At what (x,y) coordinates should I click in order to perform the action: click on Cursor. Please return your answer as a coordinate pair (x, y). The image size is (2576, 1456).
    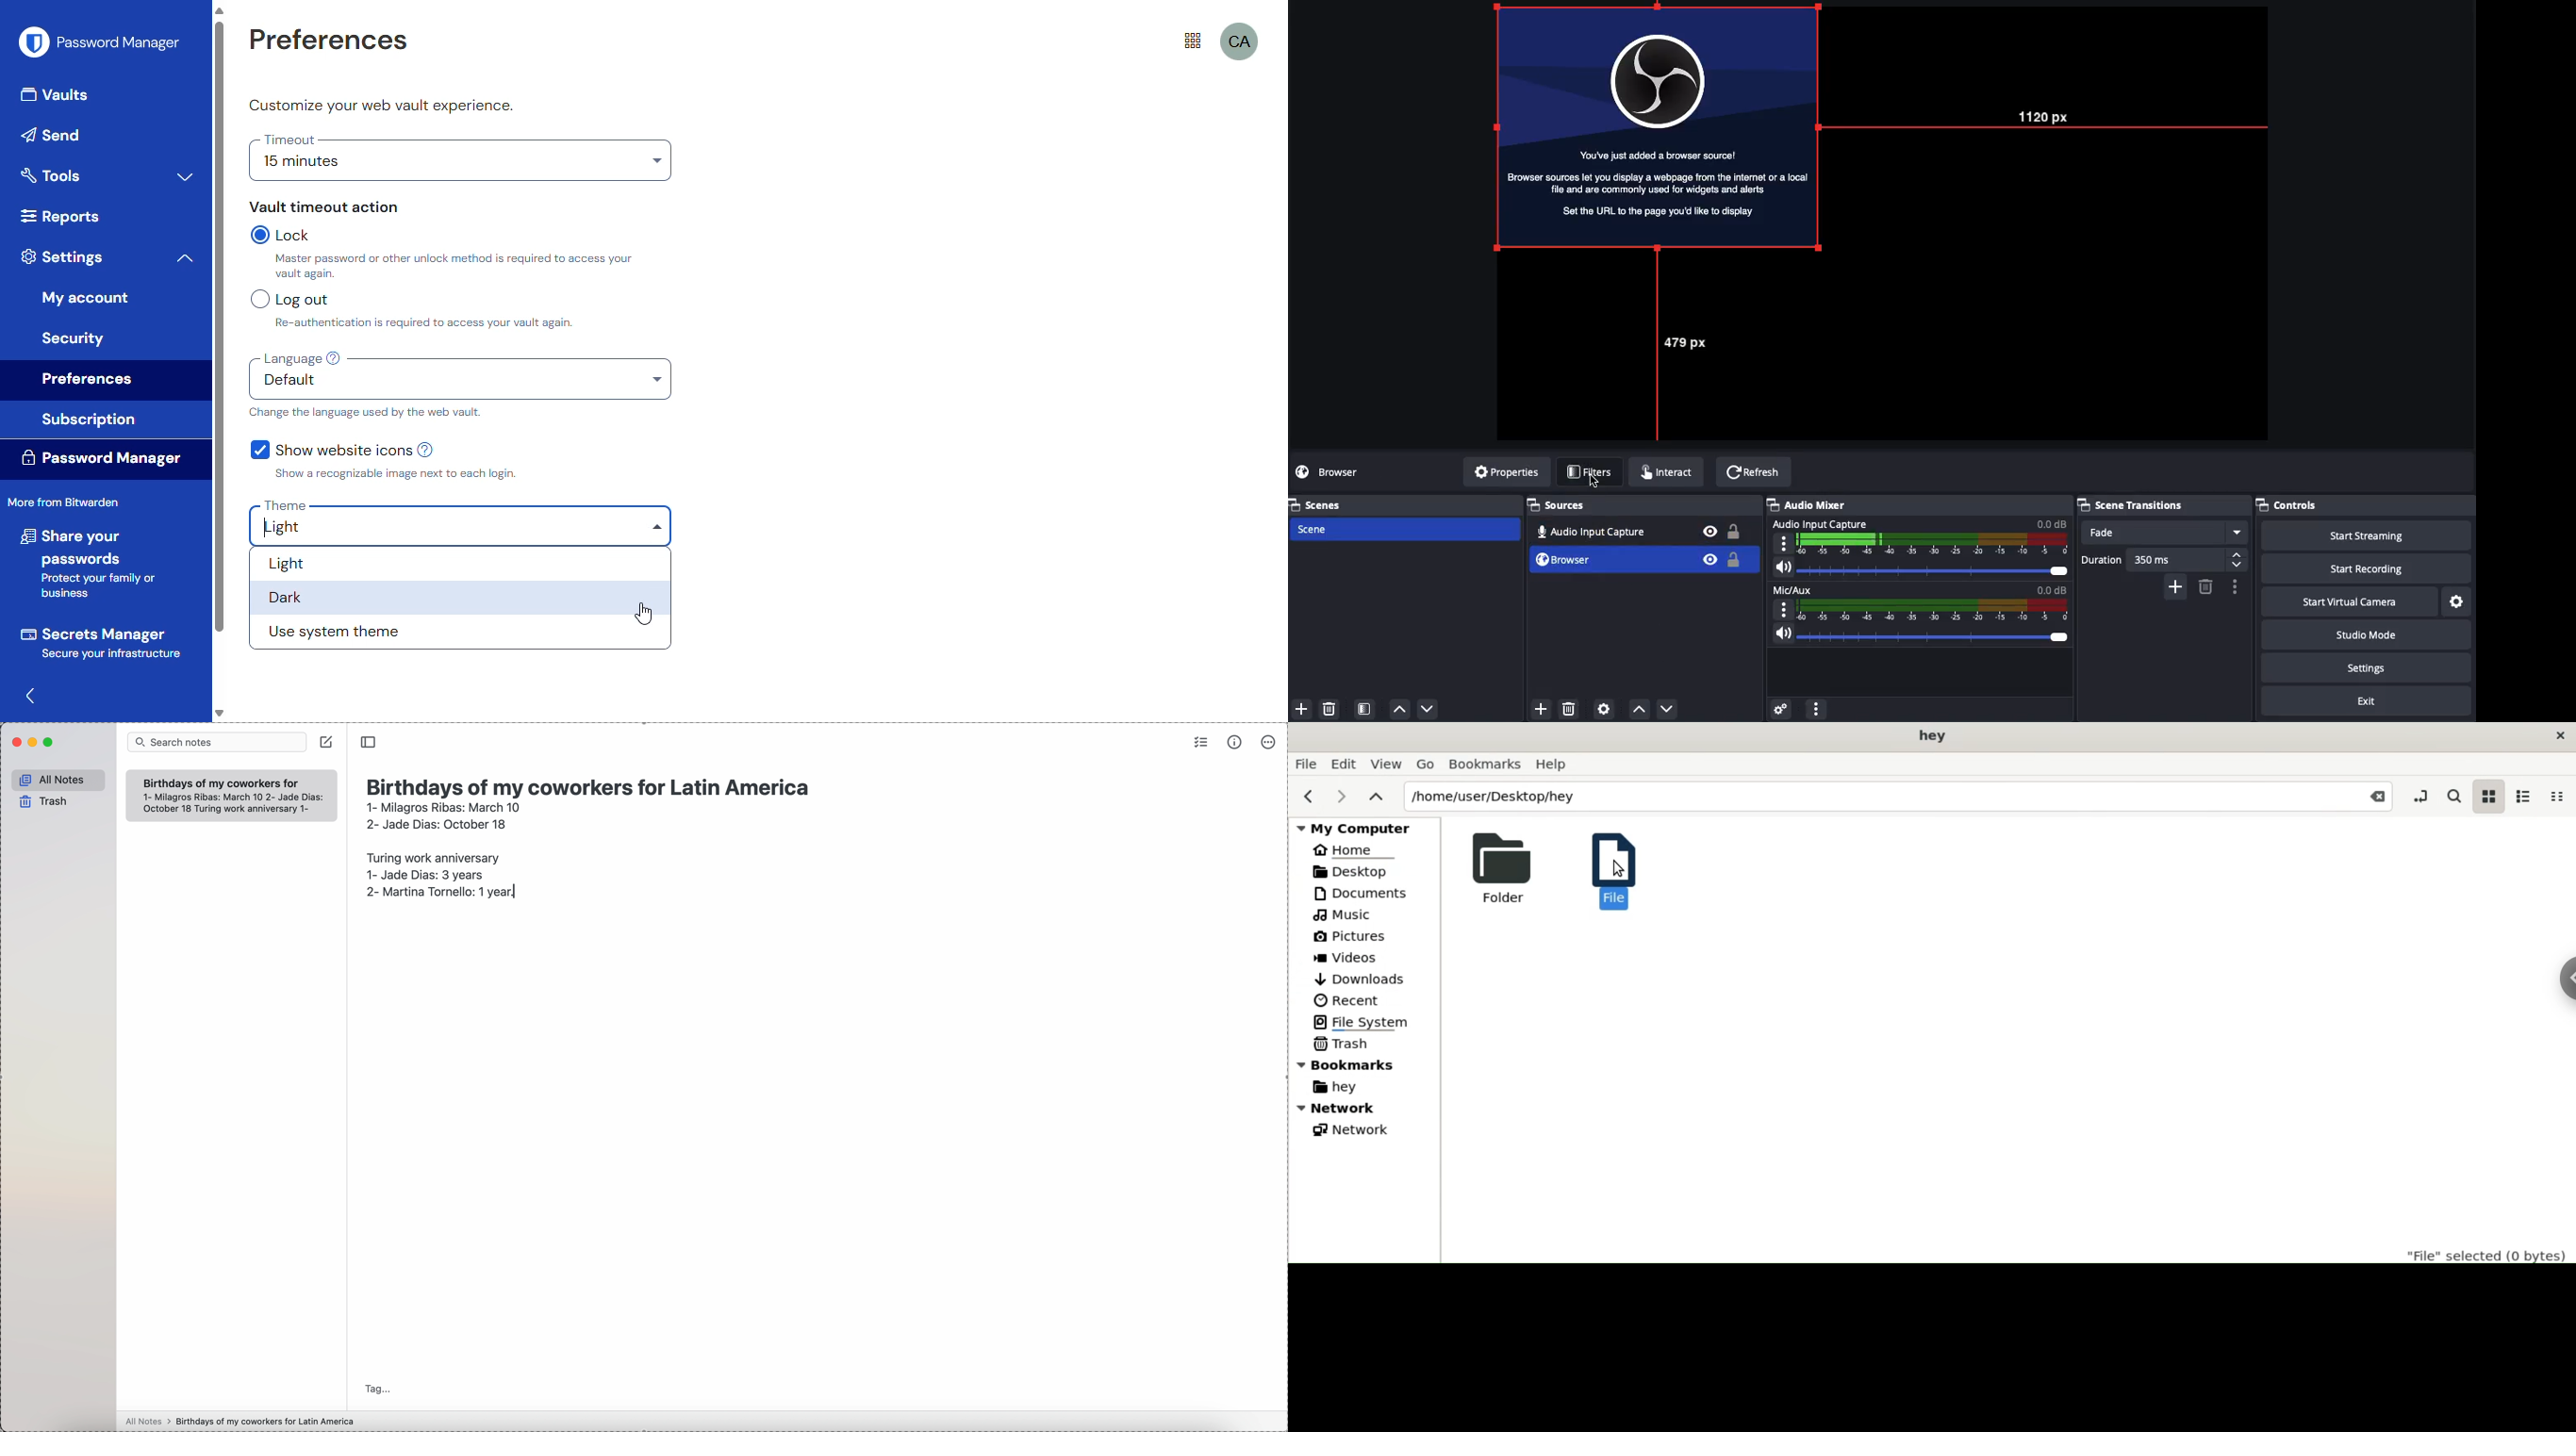
    Looking at the image, I should click on (1595, 482).